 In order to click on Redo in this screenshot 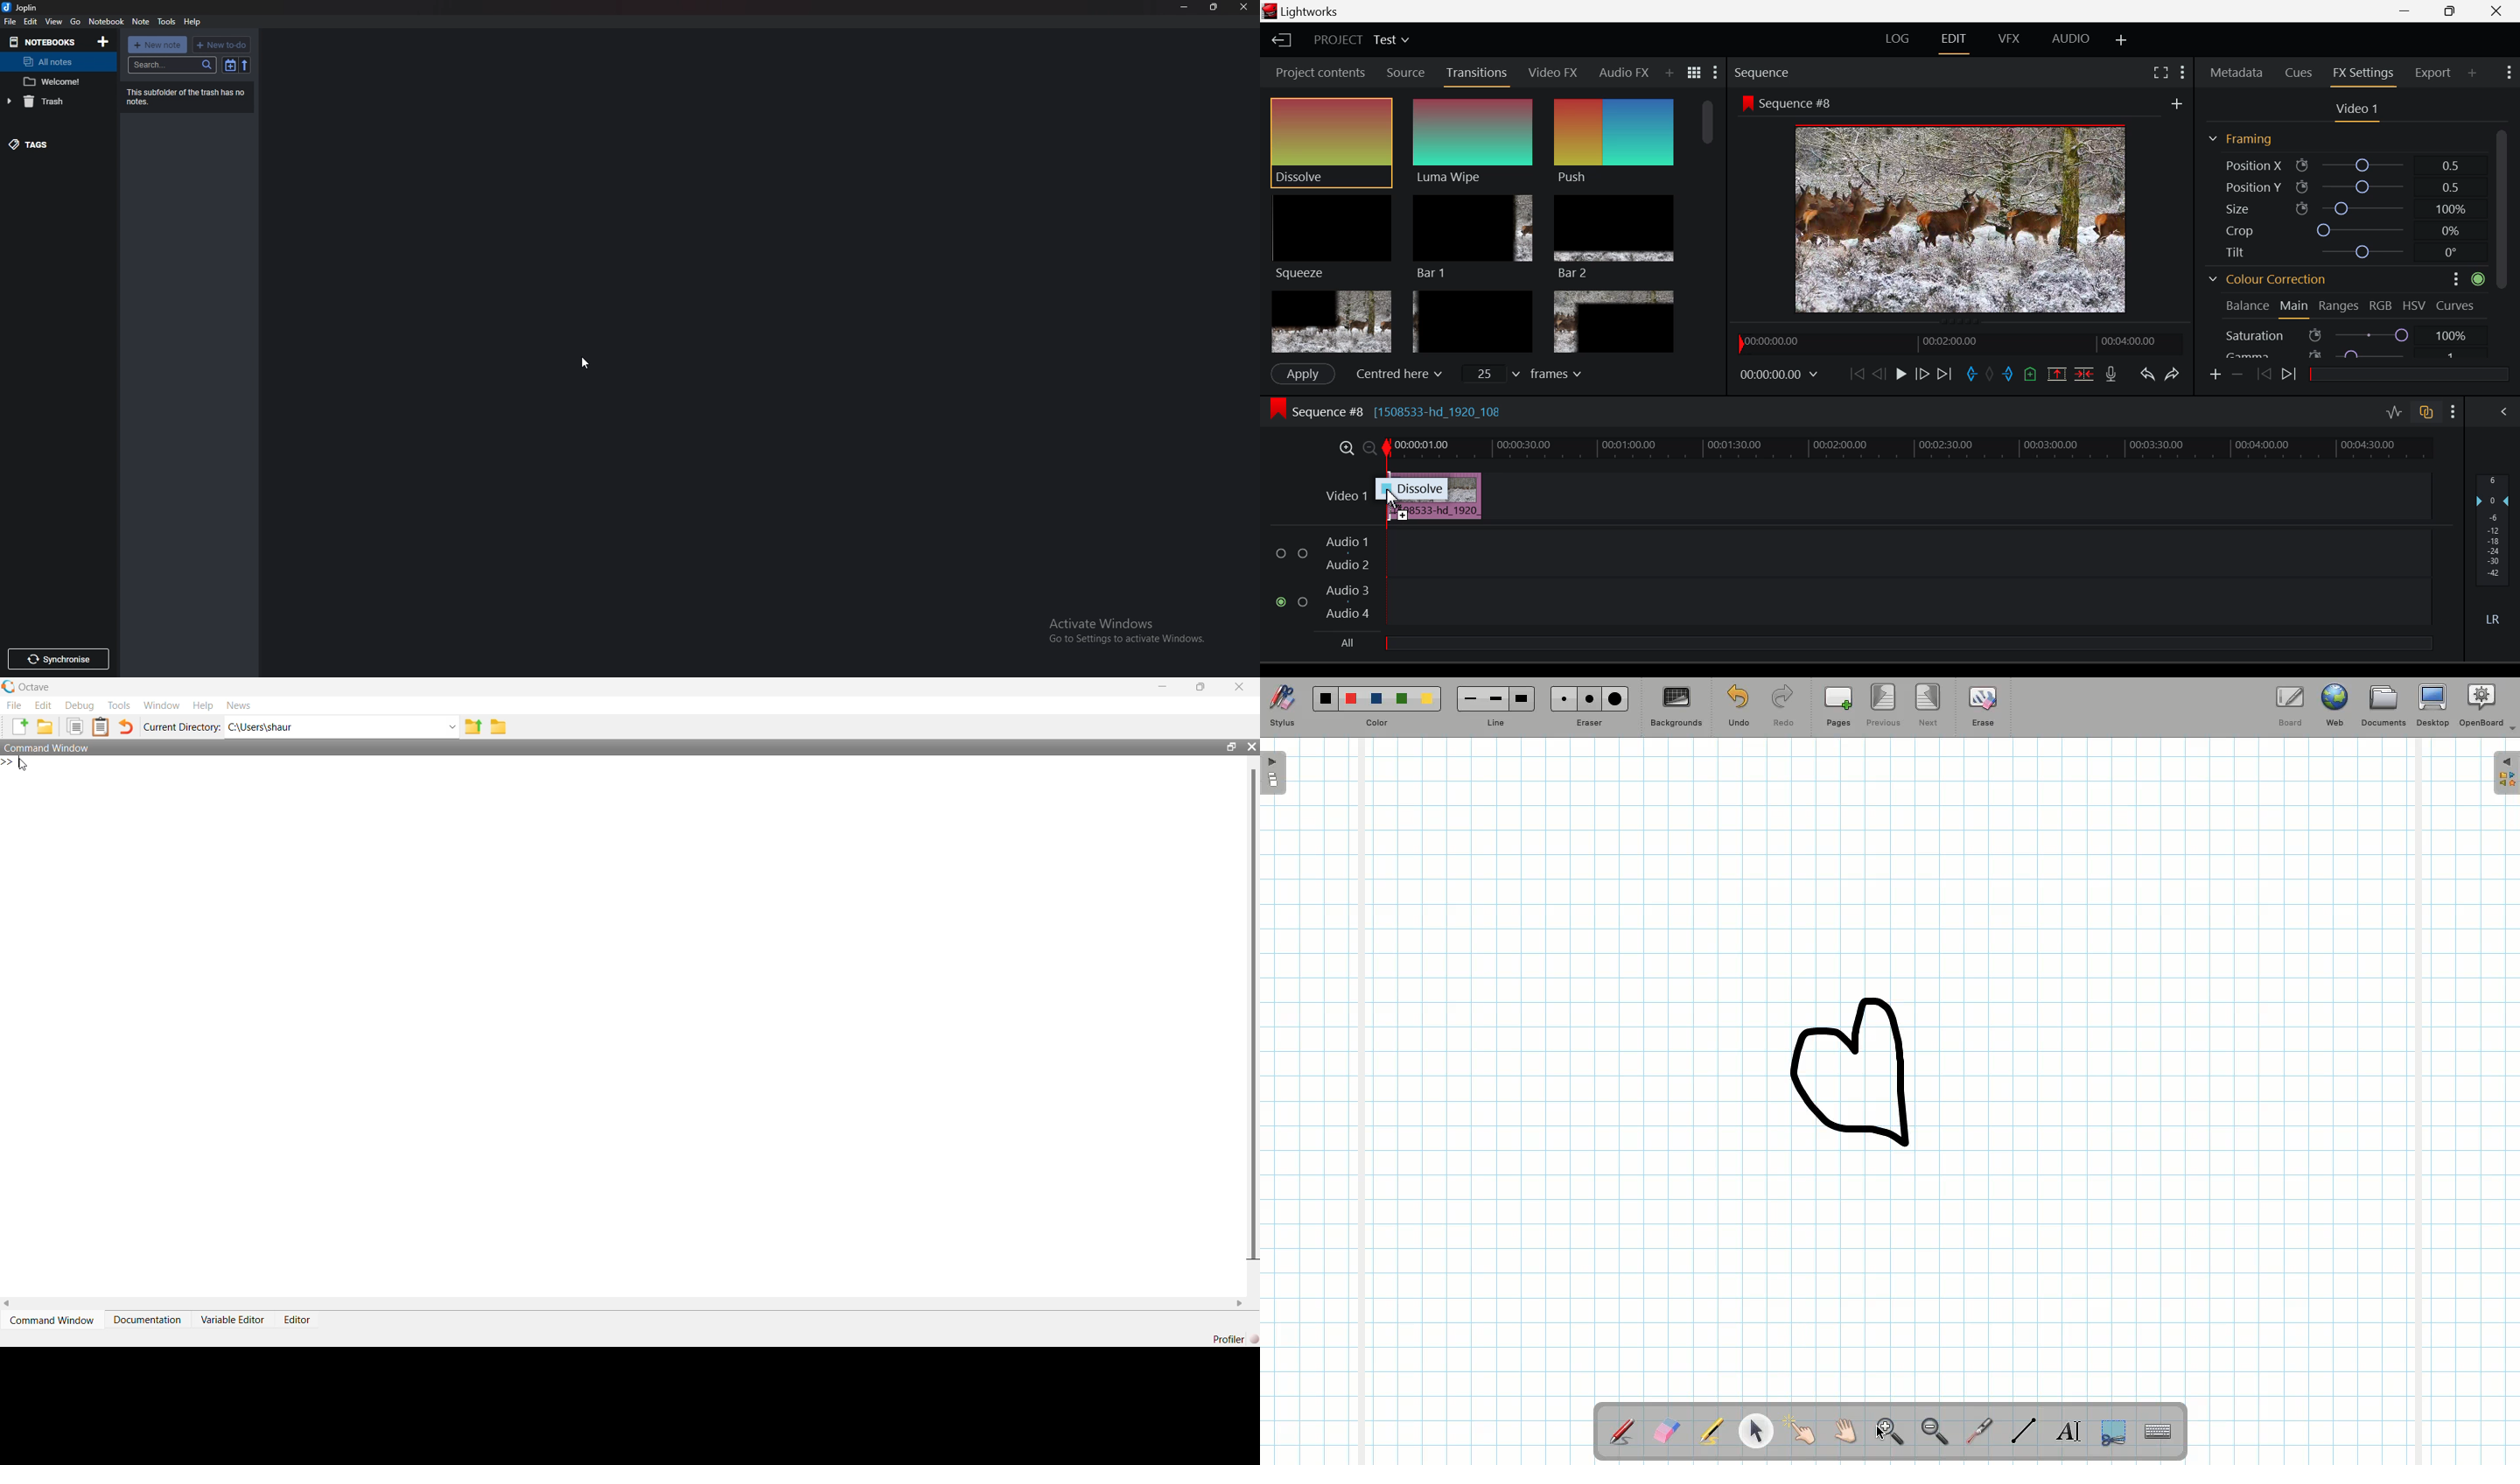, I will do `click(2174, 375)`.